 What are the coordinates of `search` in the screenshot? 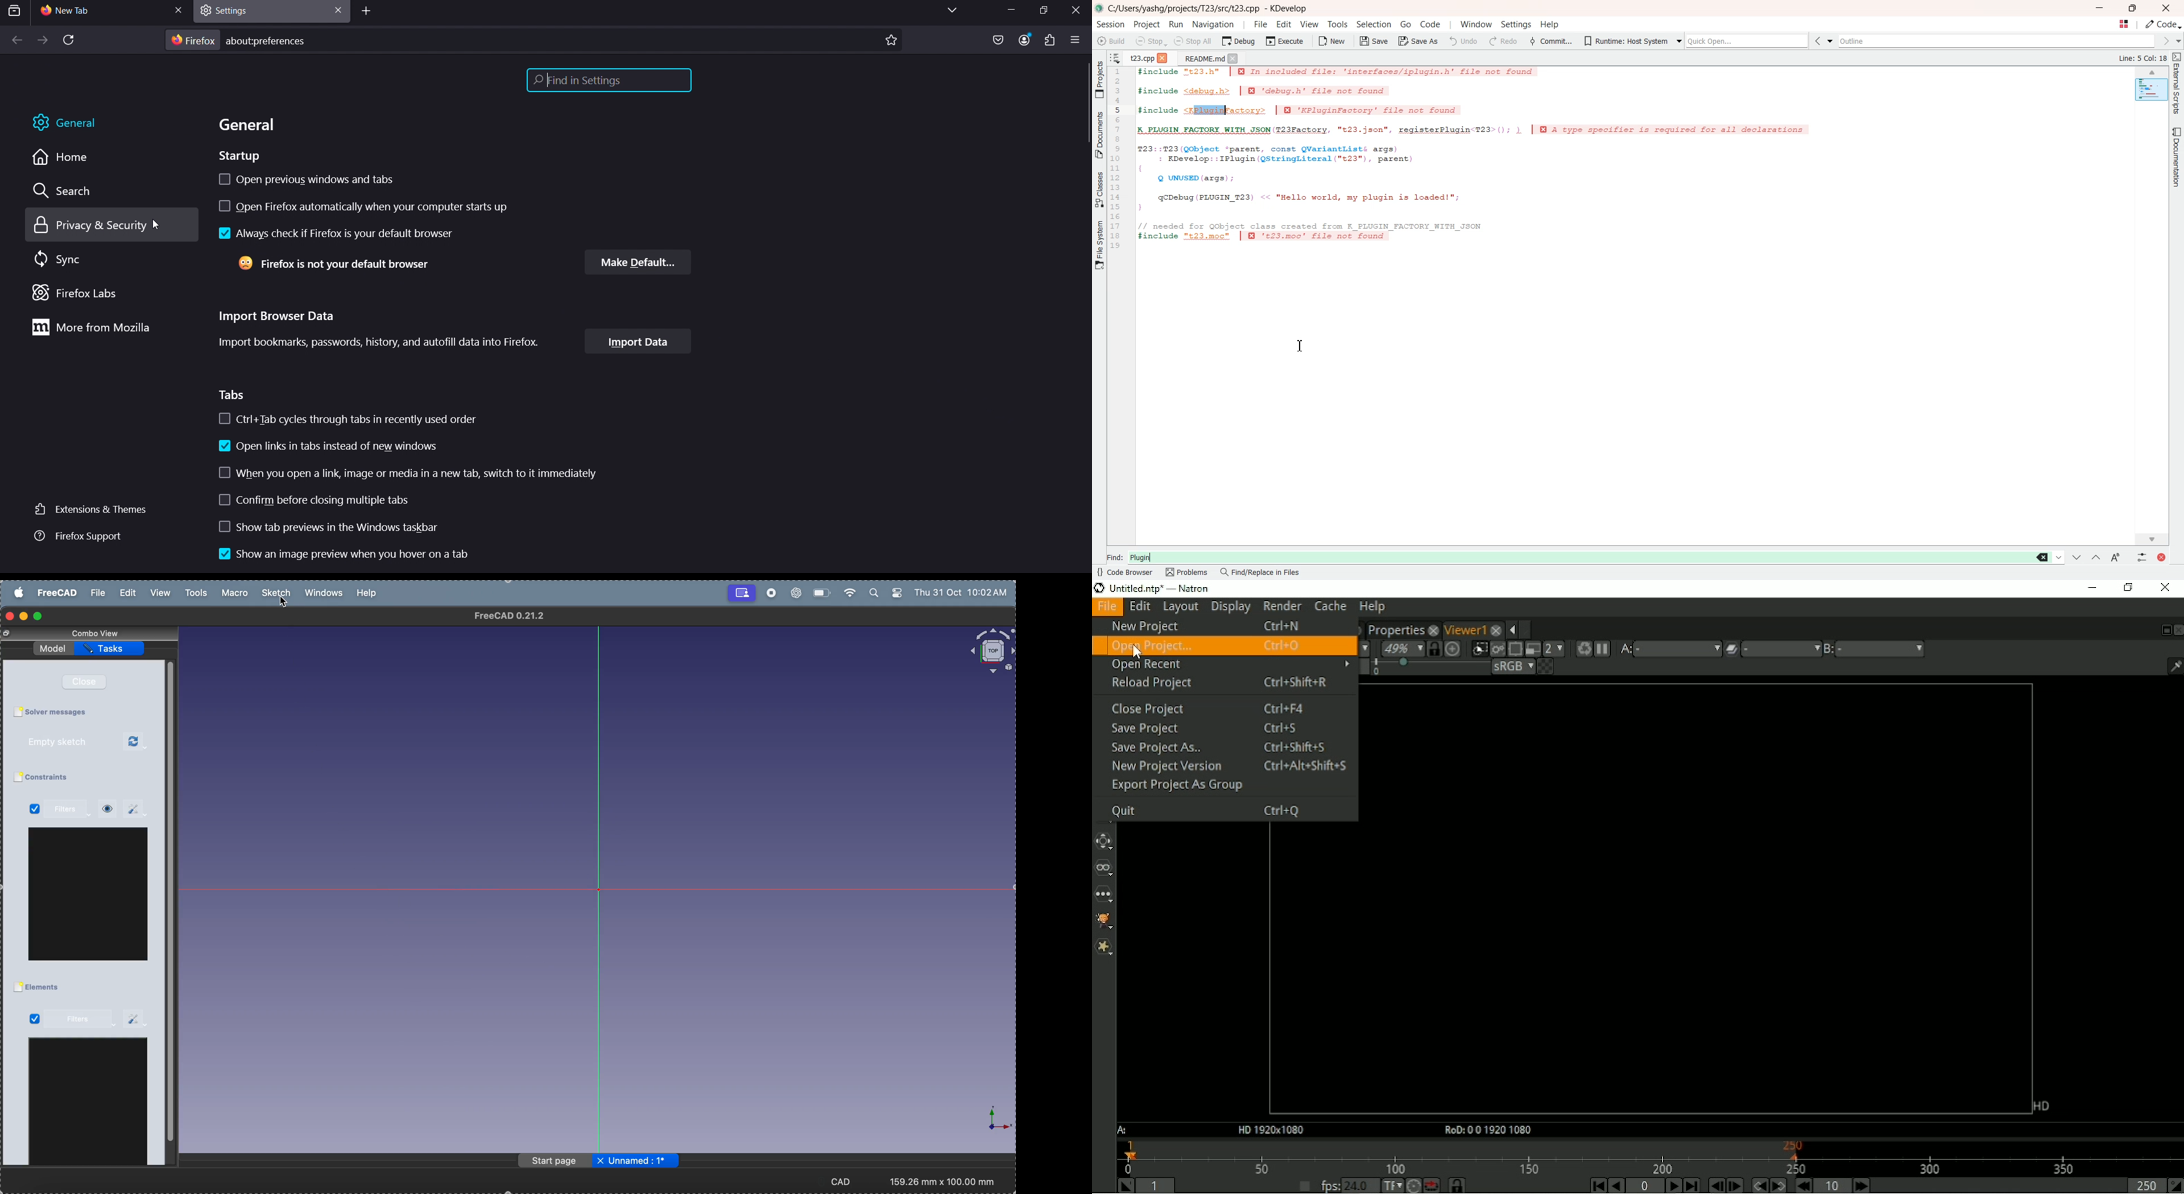 It's located at (68, 193).